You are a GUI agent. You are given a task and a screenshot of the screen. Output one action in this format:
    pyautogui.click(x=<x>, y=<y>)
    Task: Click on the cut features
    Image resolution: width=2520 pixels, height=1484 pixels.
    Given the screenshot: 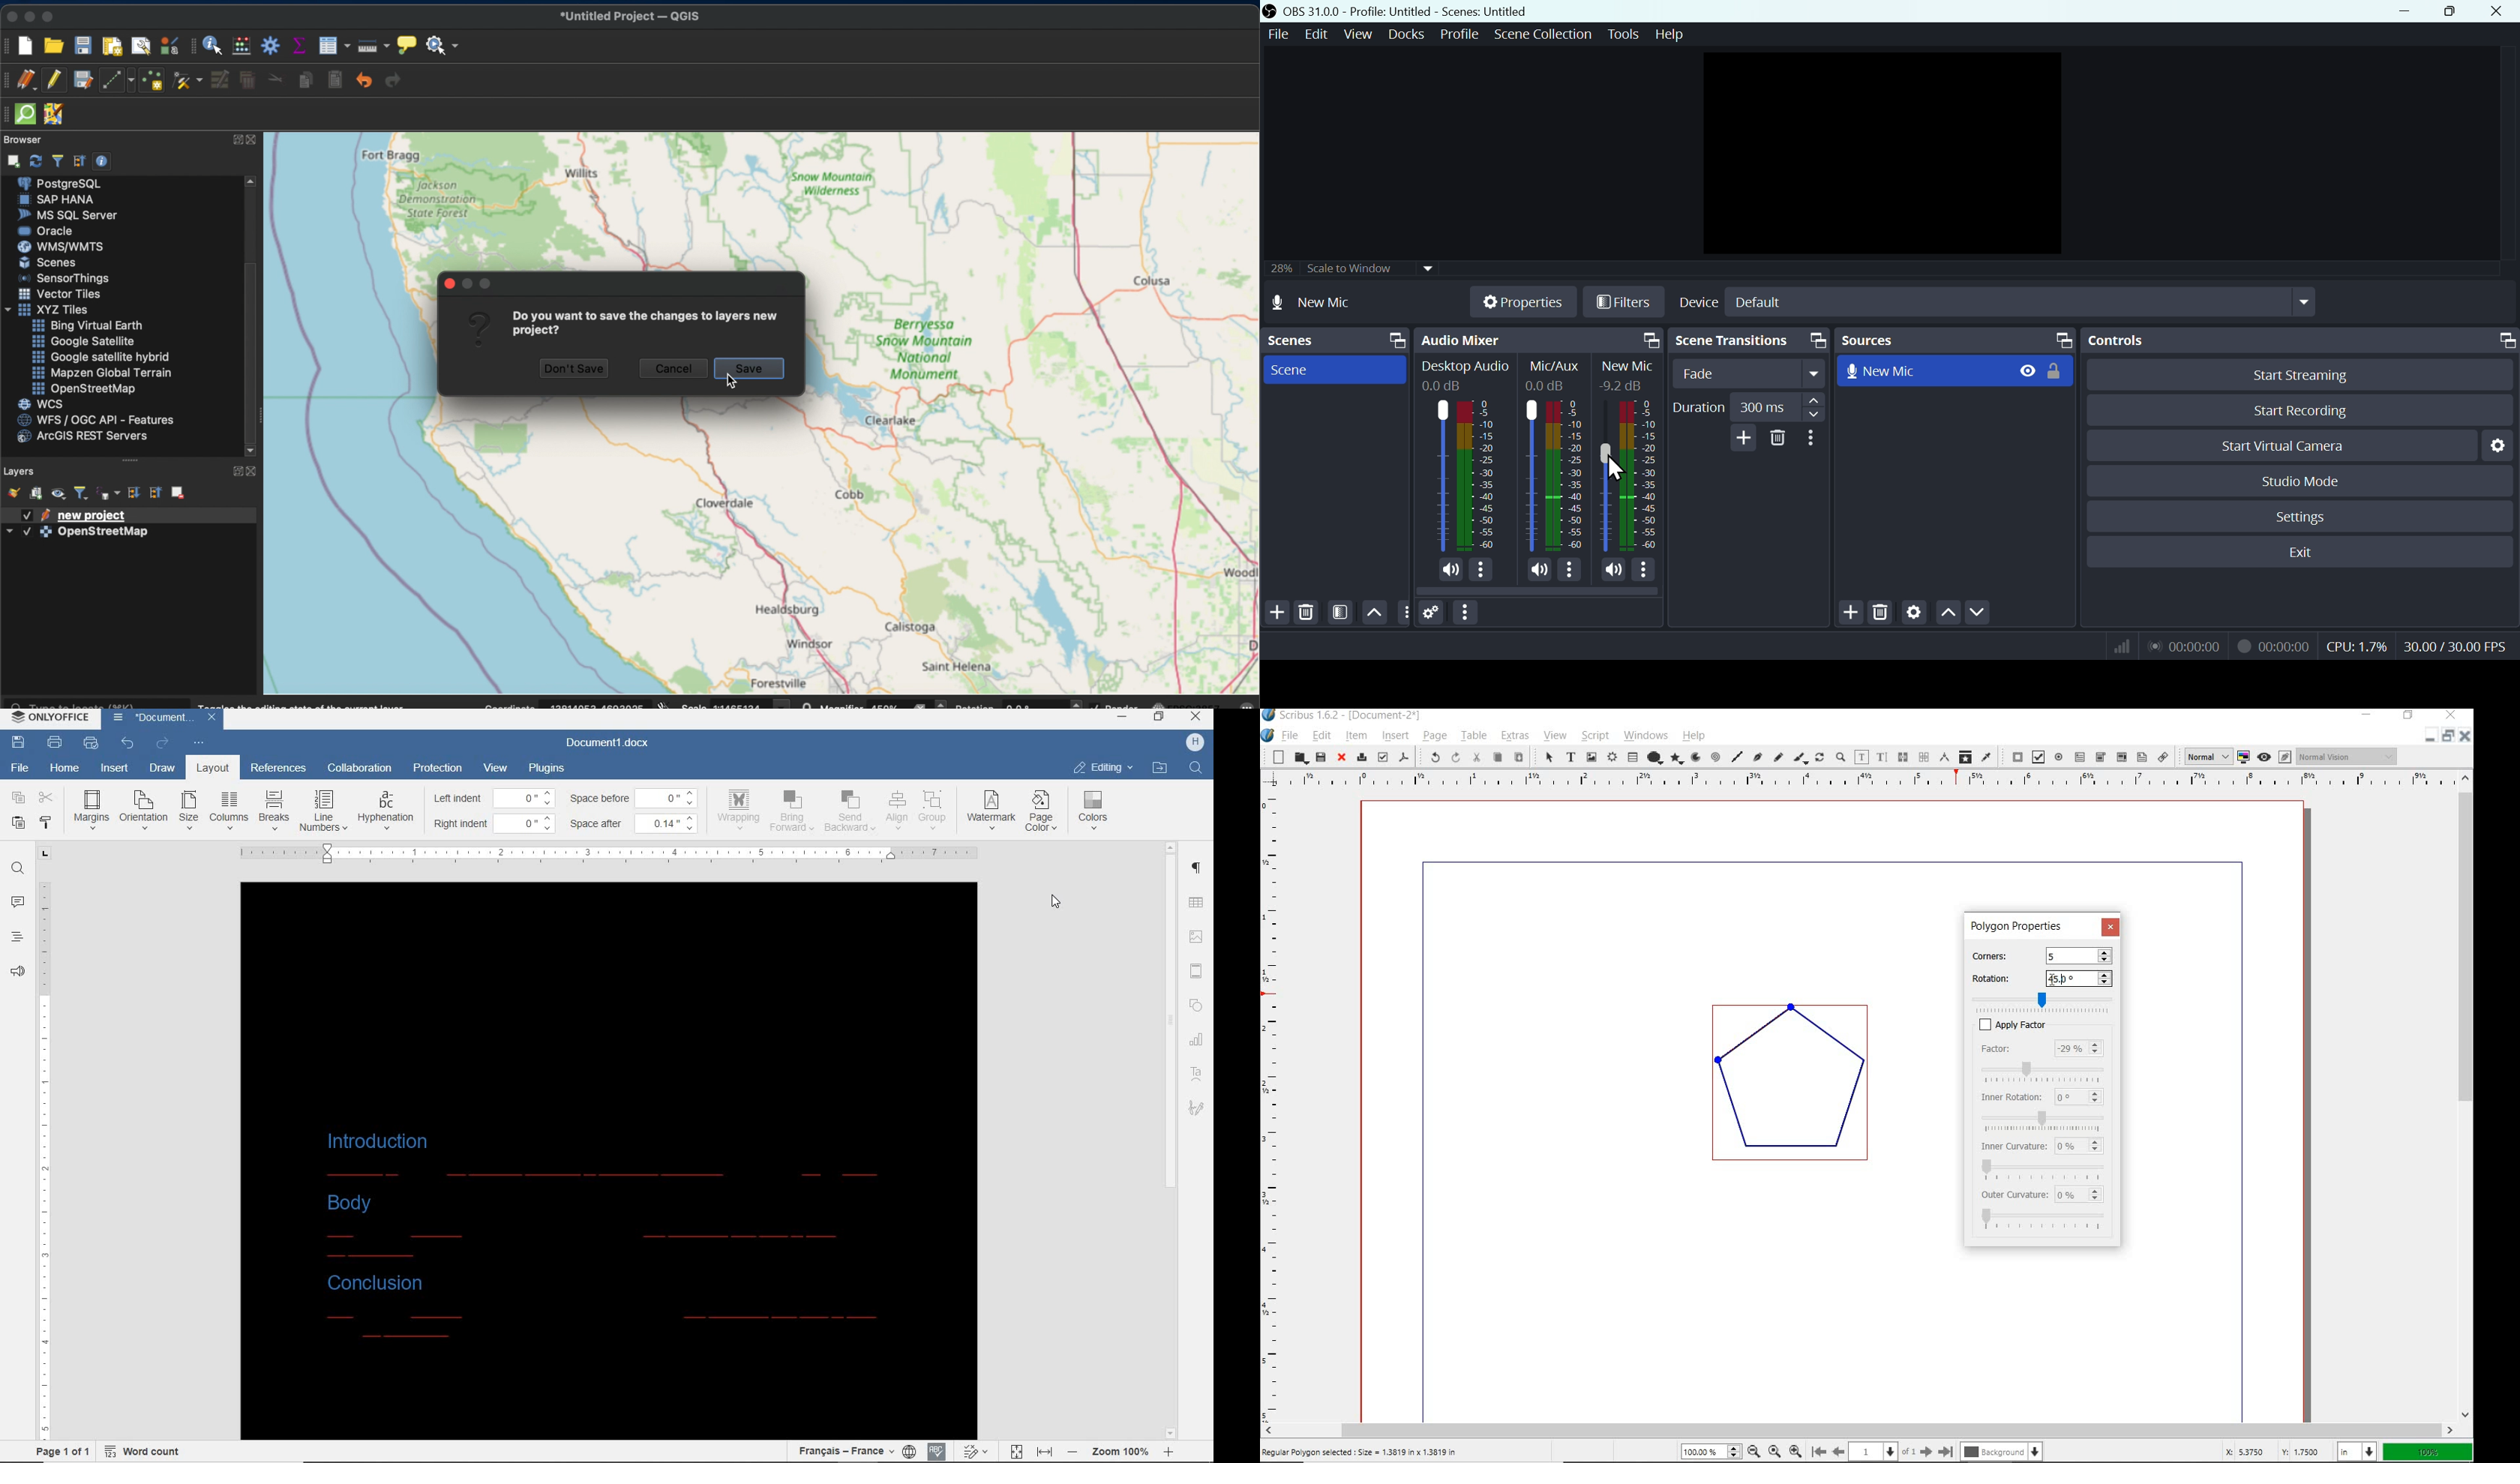 What is the action you would take?
    pyautogui.click(x=277, y=80)
    